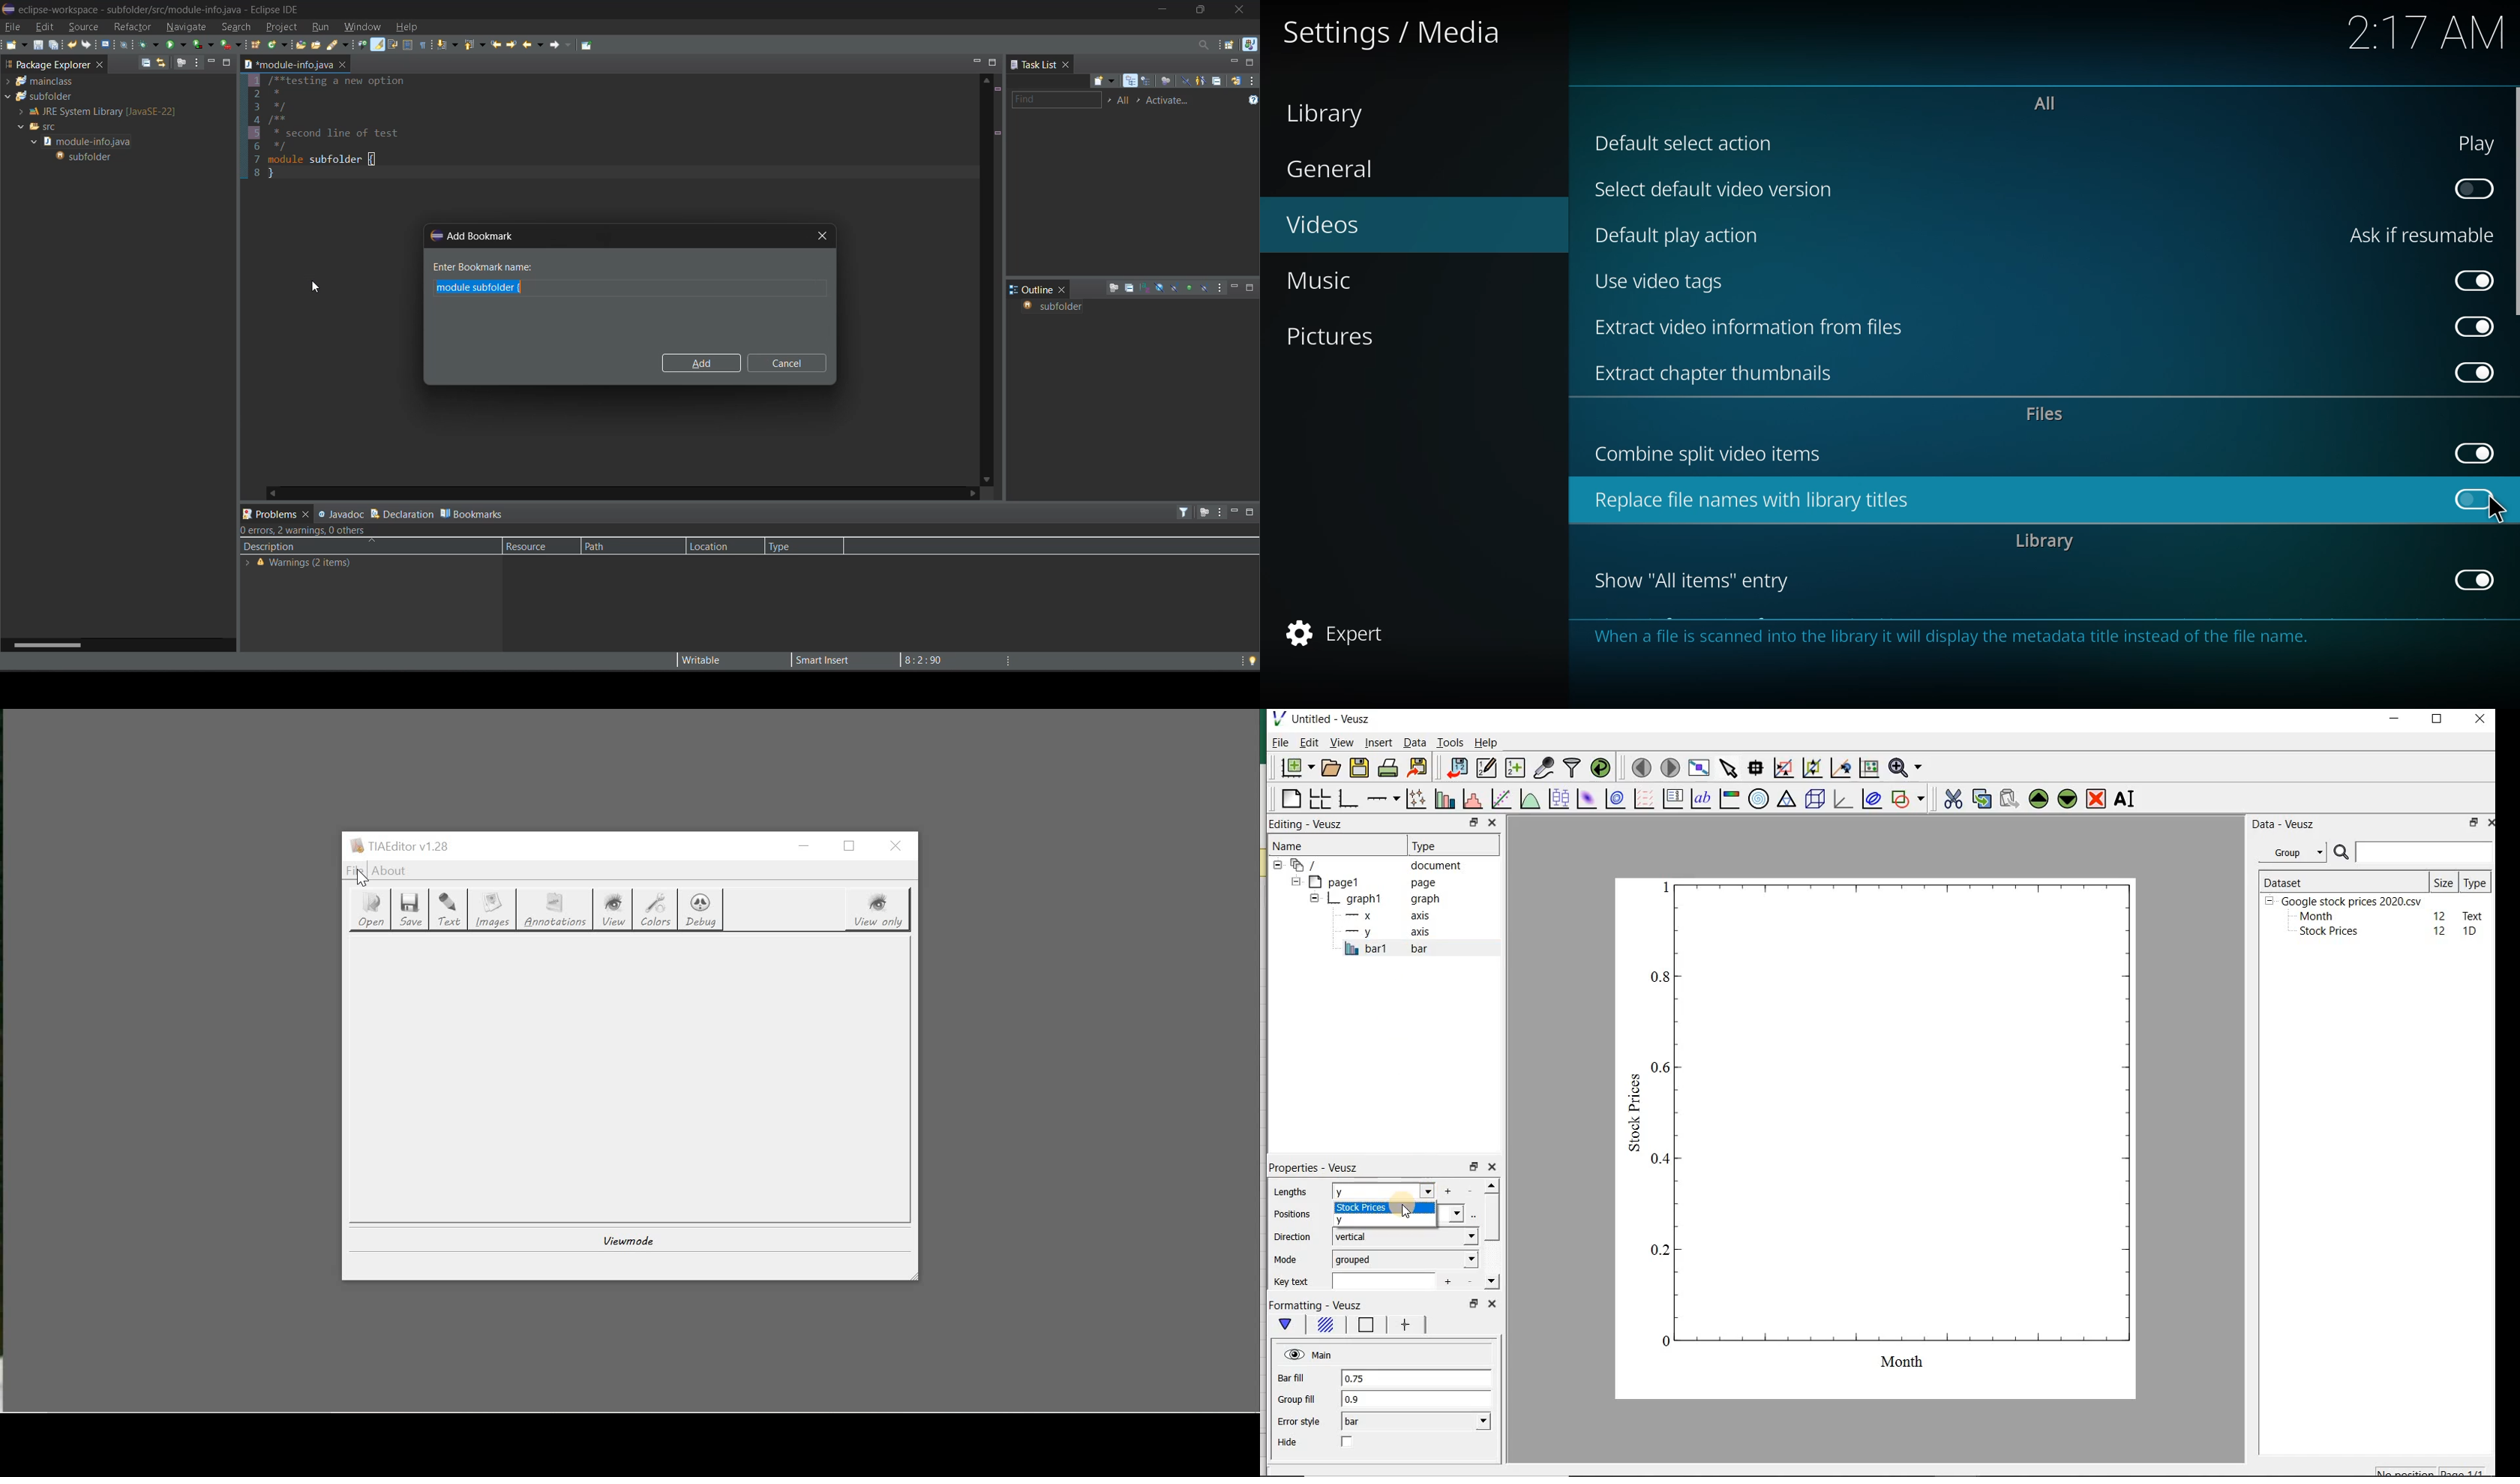 This screenshot has height=1484, width=2520. Describe the element at coordinates (1348, 1442) in the screenshot. I see `check/uncheck` at that location.